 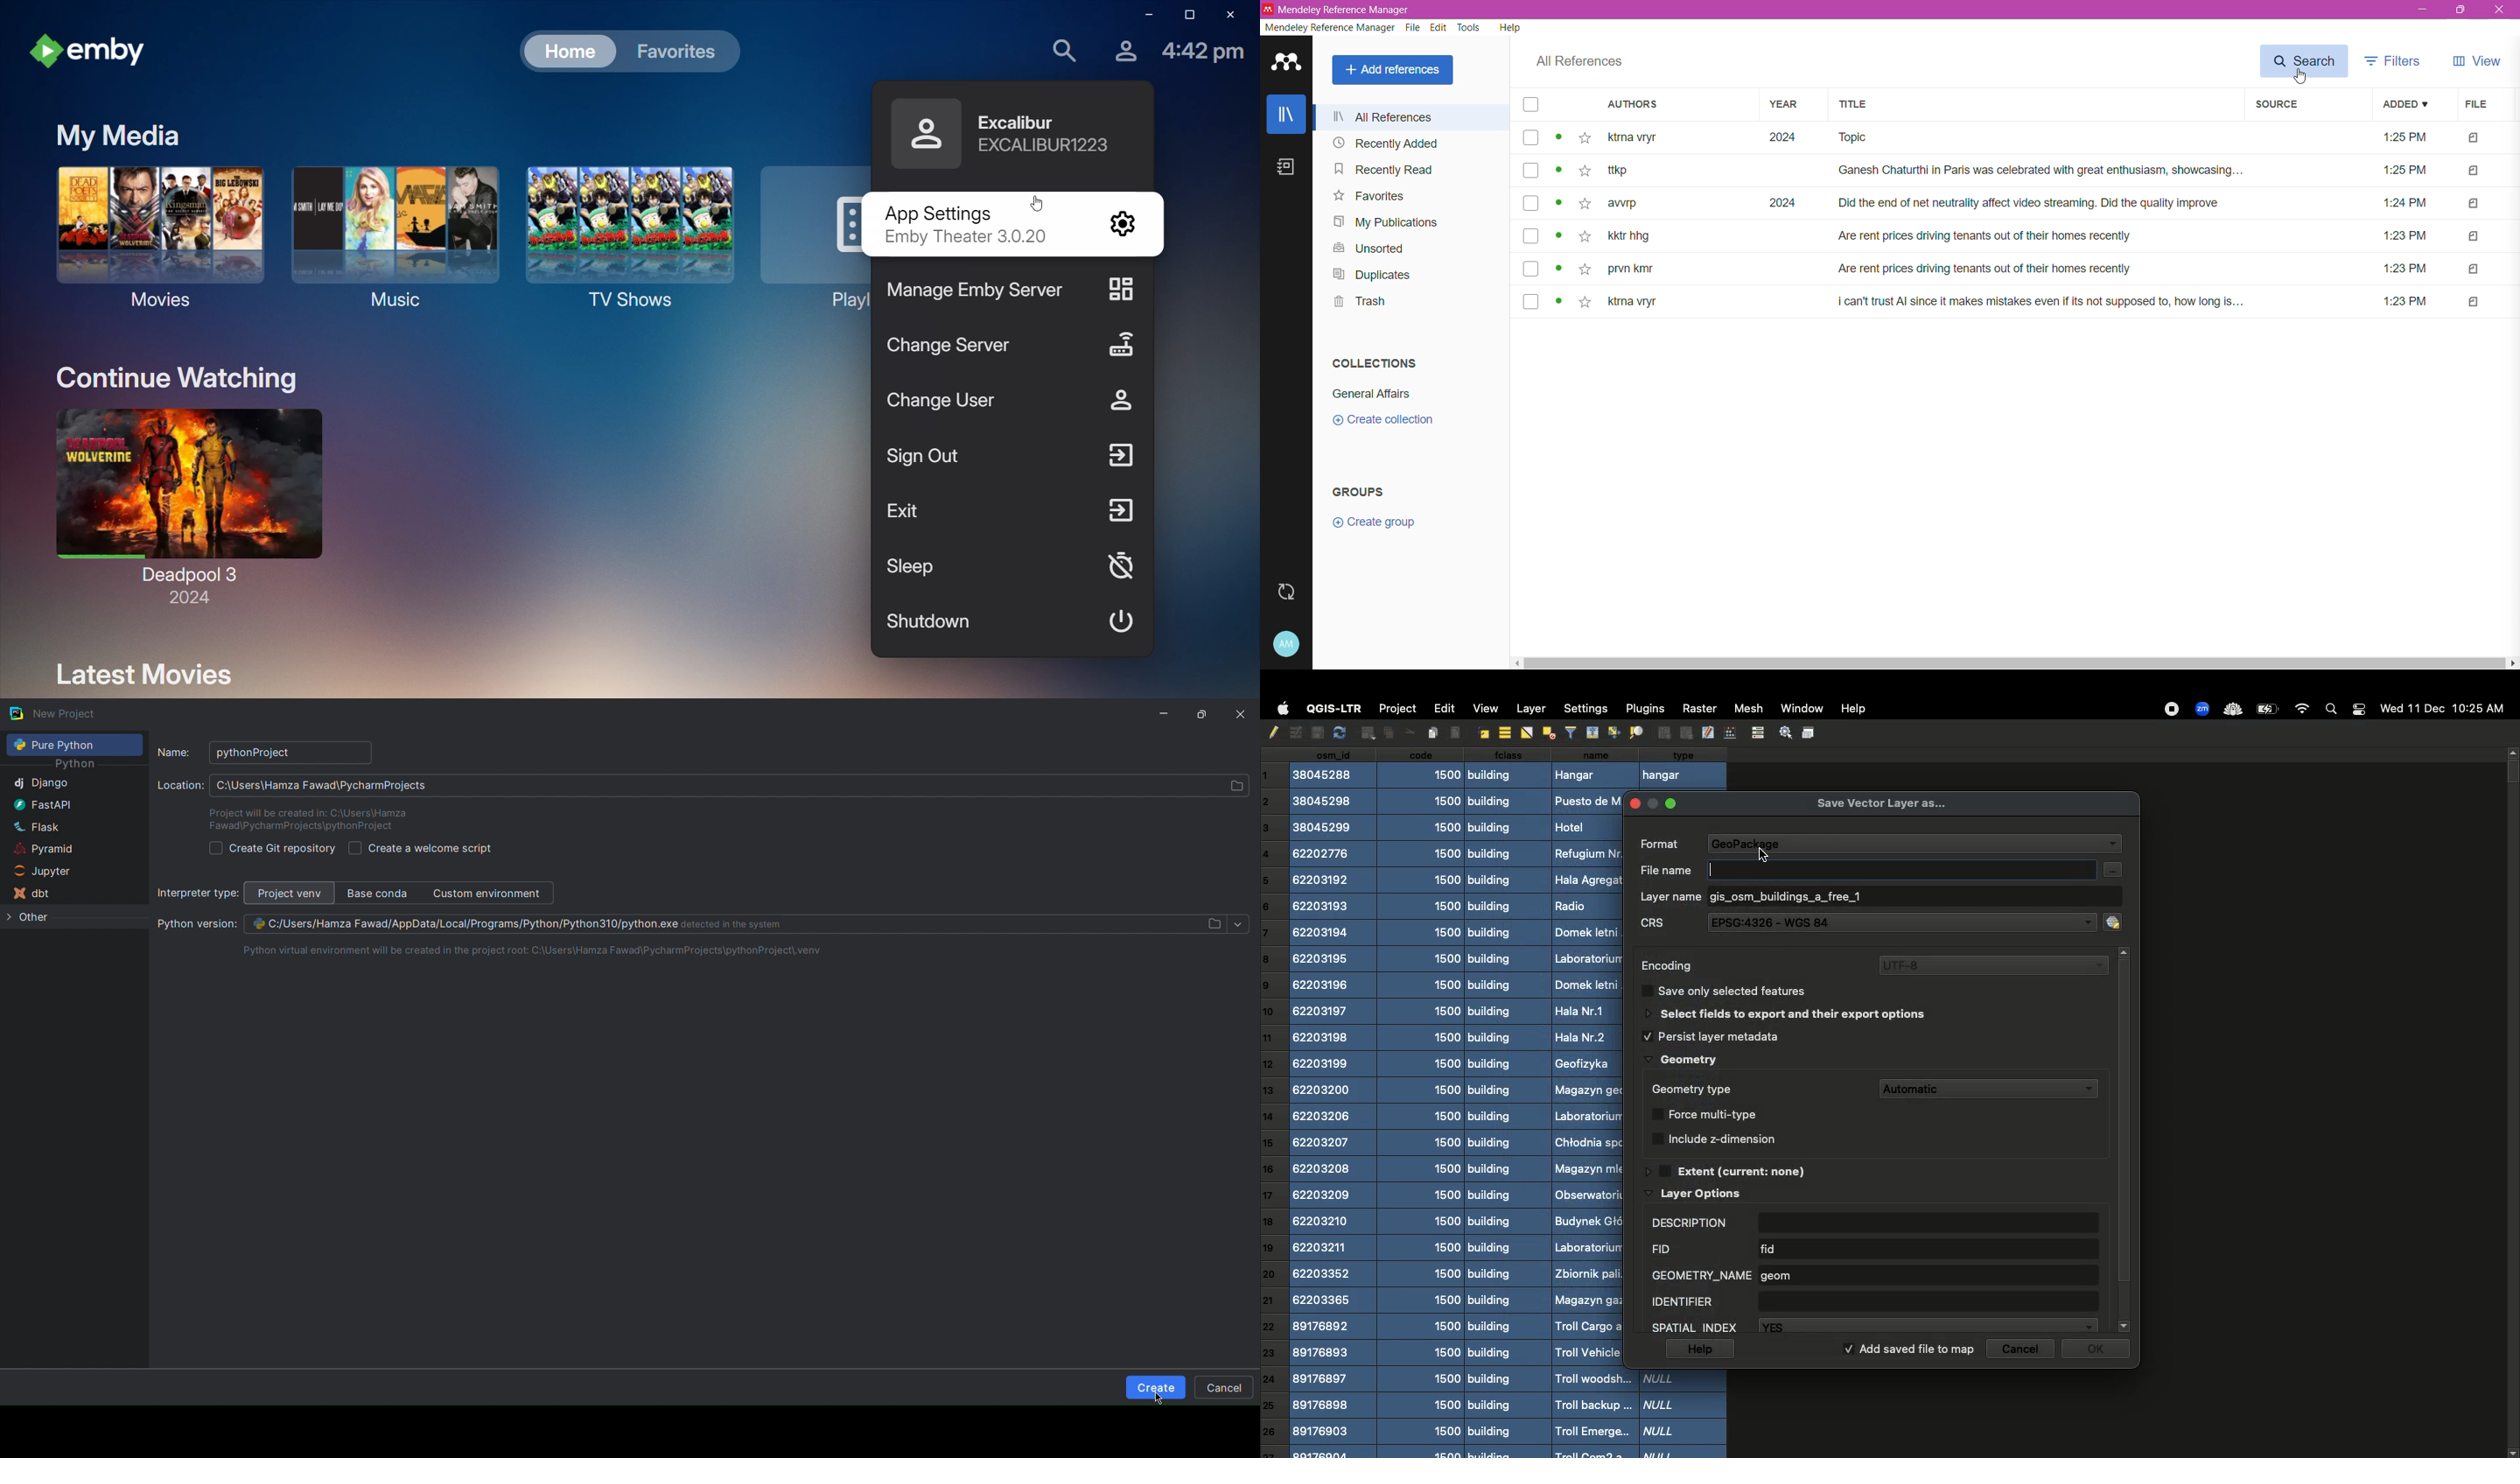 I want to click on cursor, so click(x=2301, y=78).